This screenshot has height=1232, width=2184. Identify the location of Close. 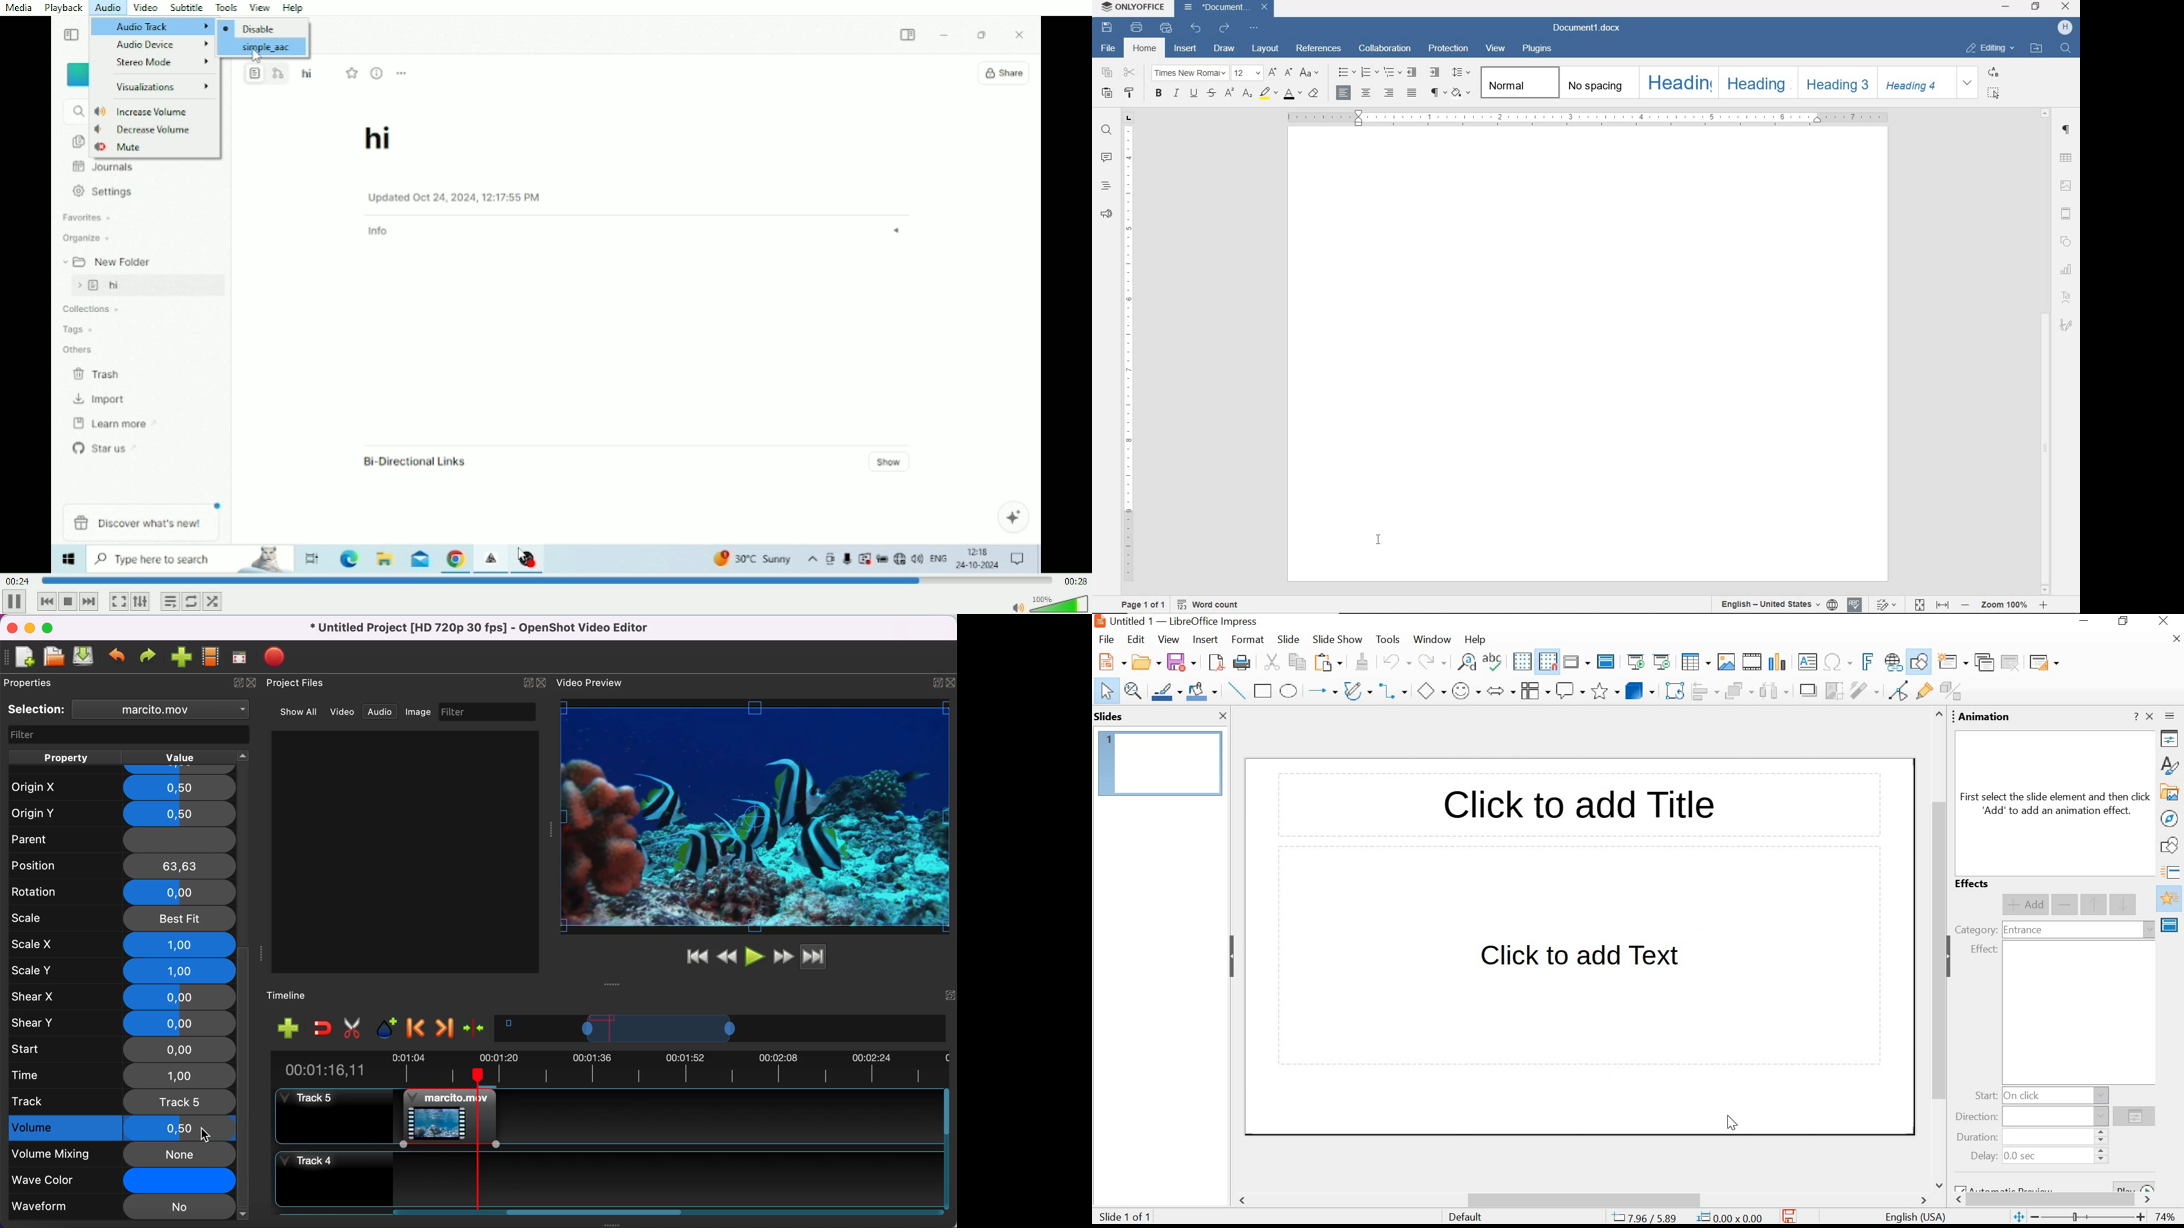
(1264, 7).